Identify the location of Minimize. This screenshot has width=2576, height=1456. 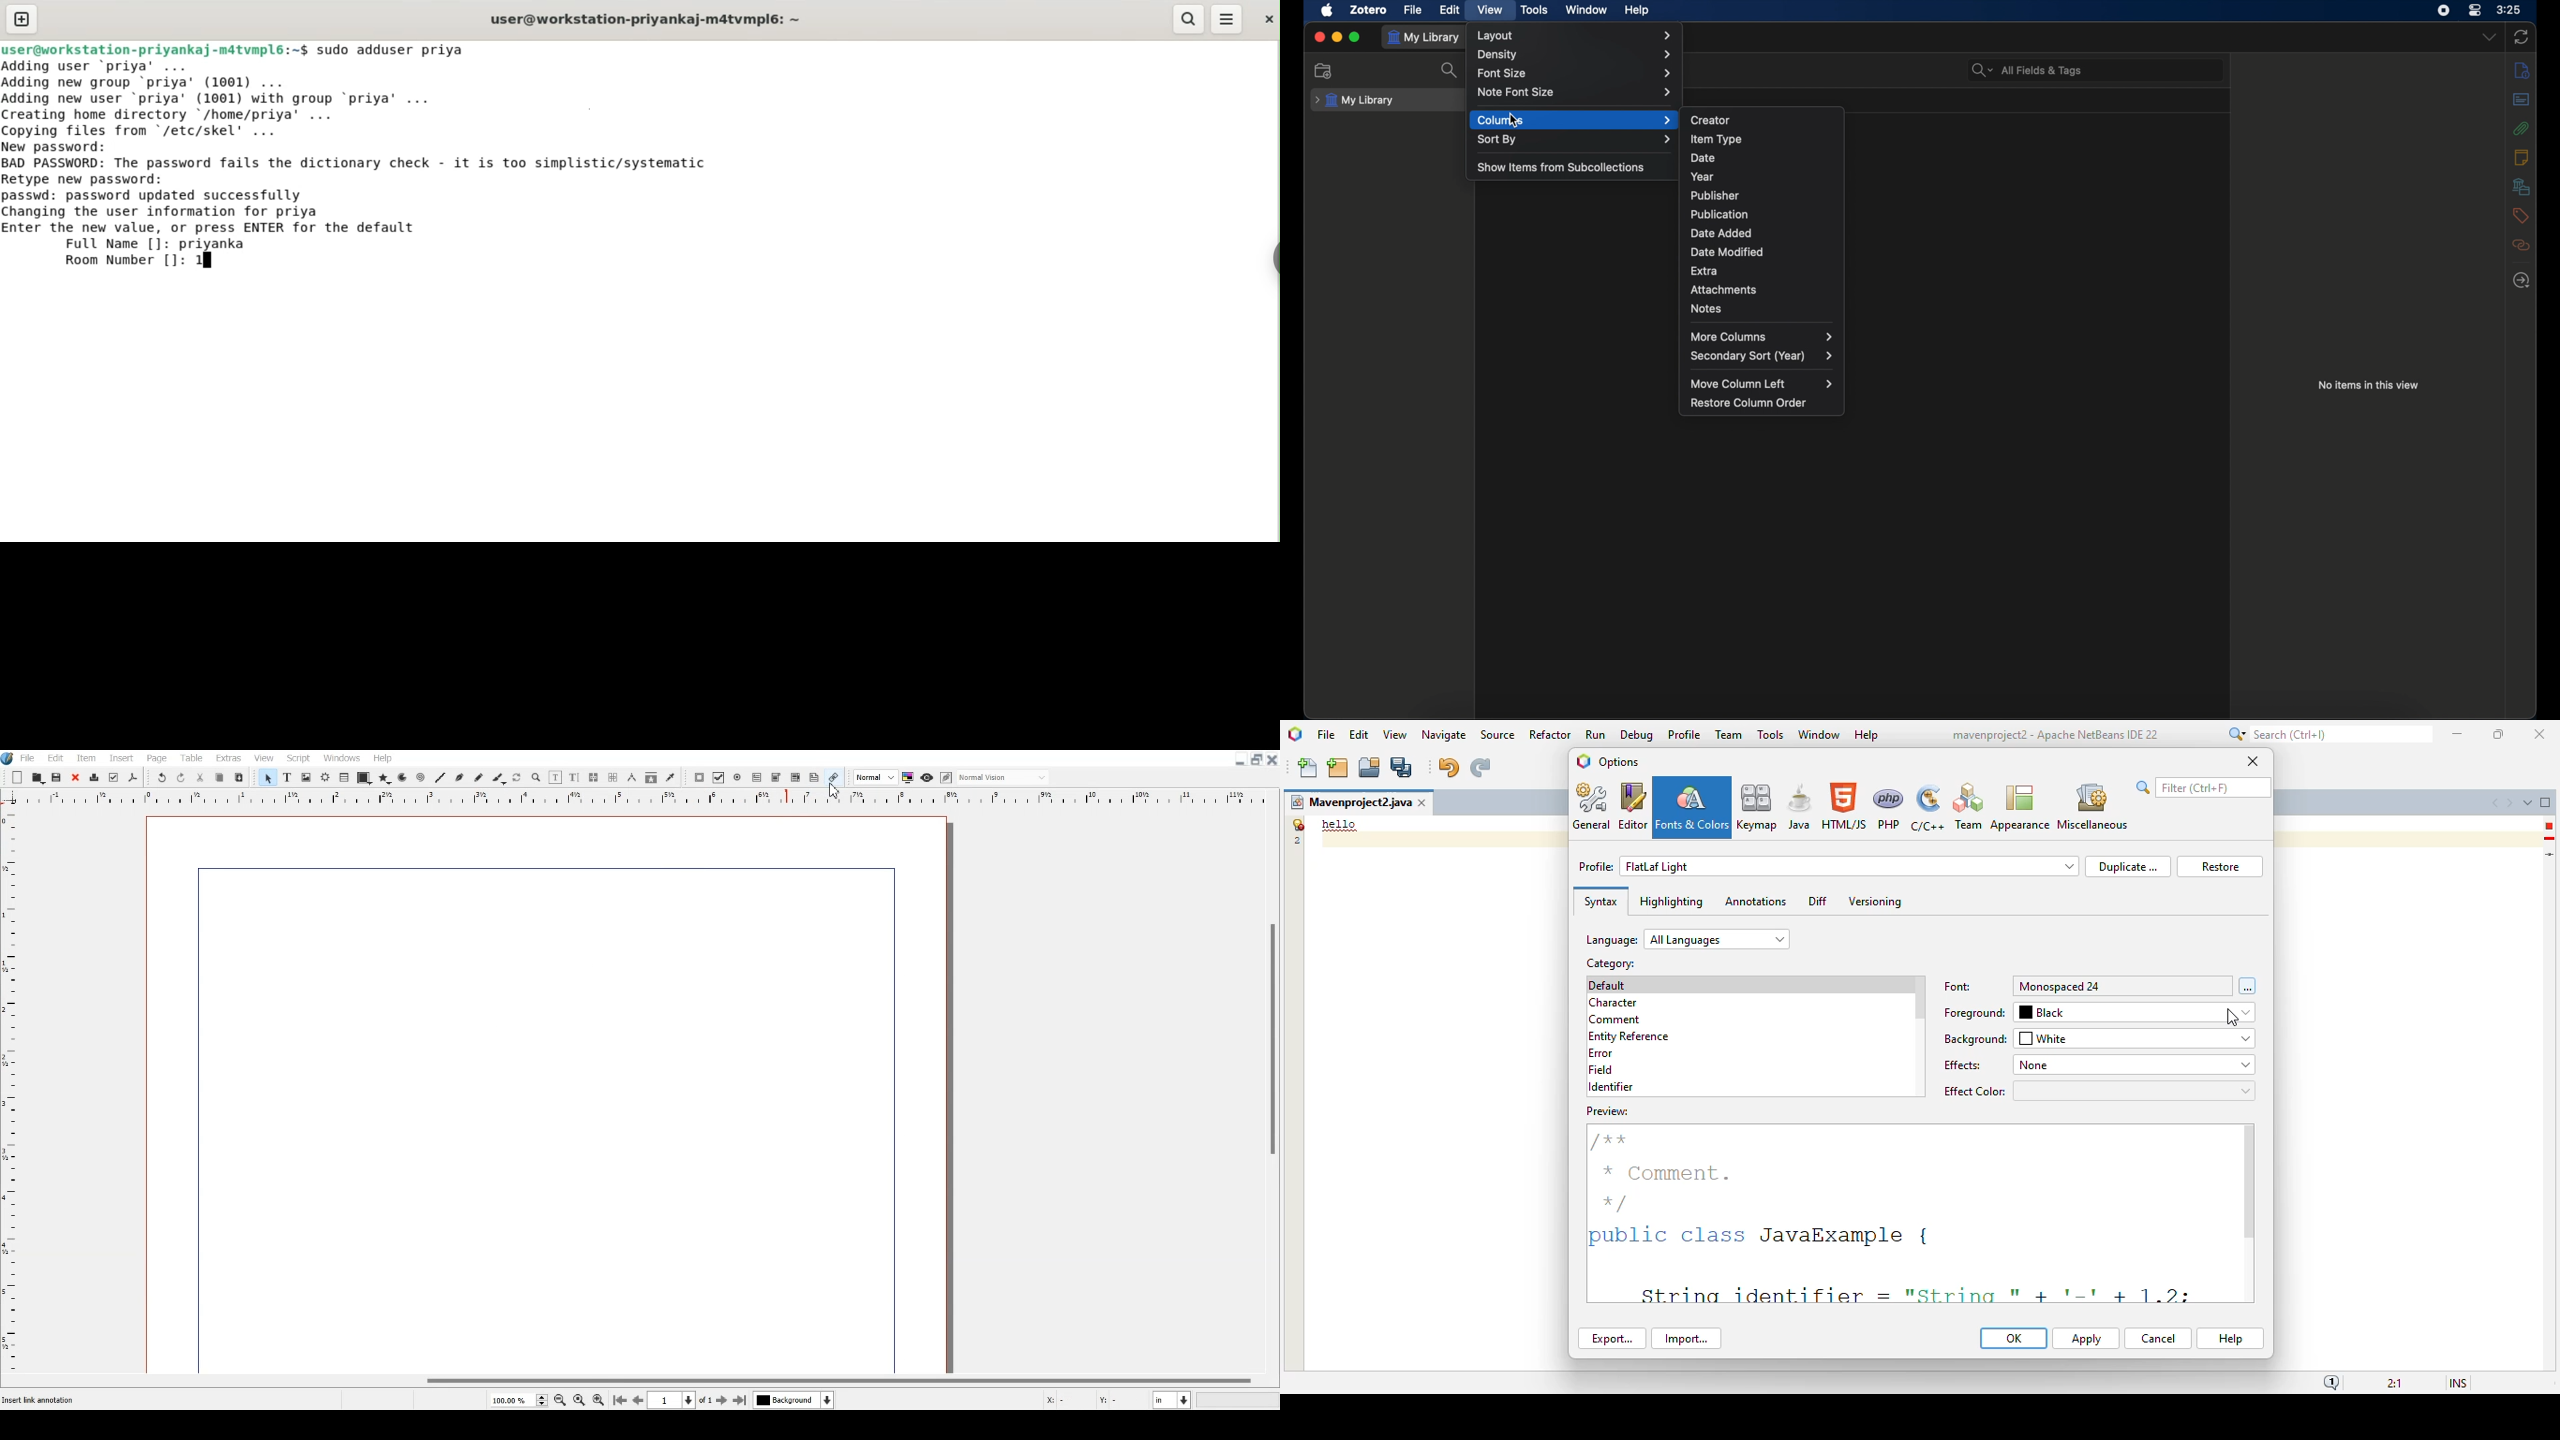
(1240, 760).